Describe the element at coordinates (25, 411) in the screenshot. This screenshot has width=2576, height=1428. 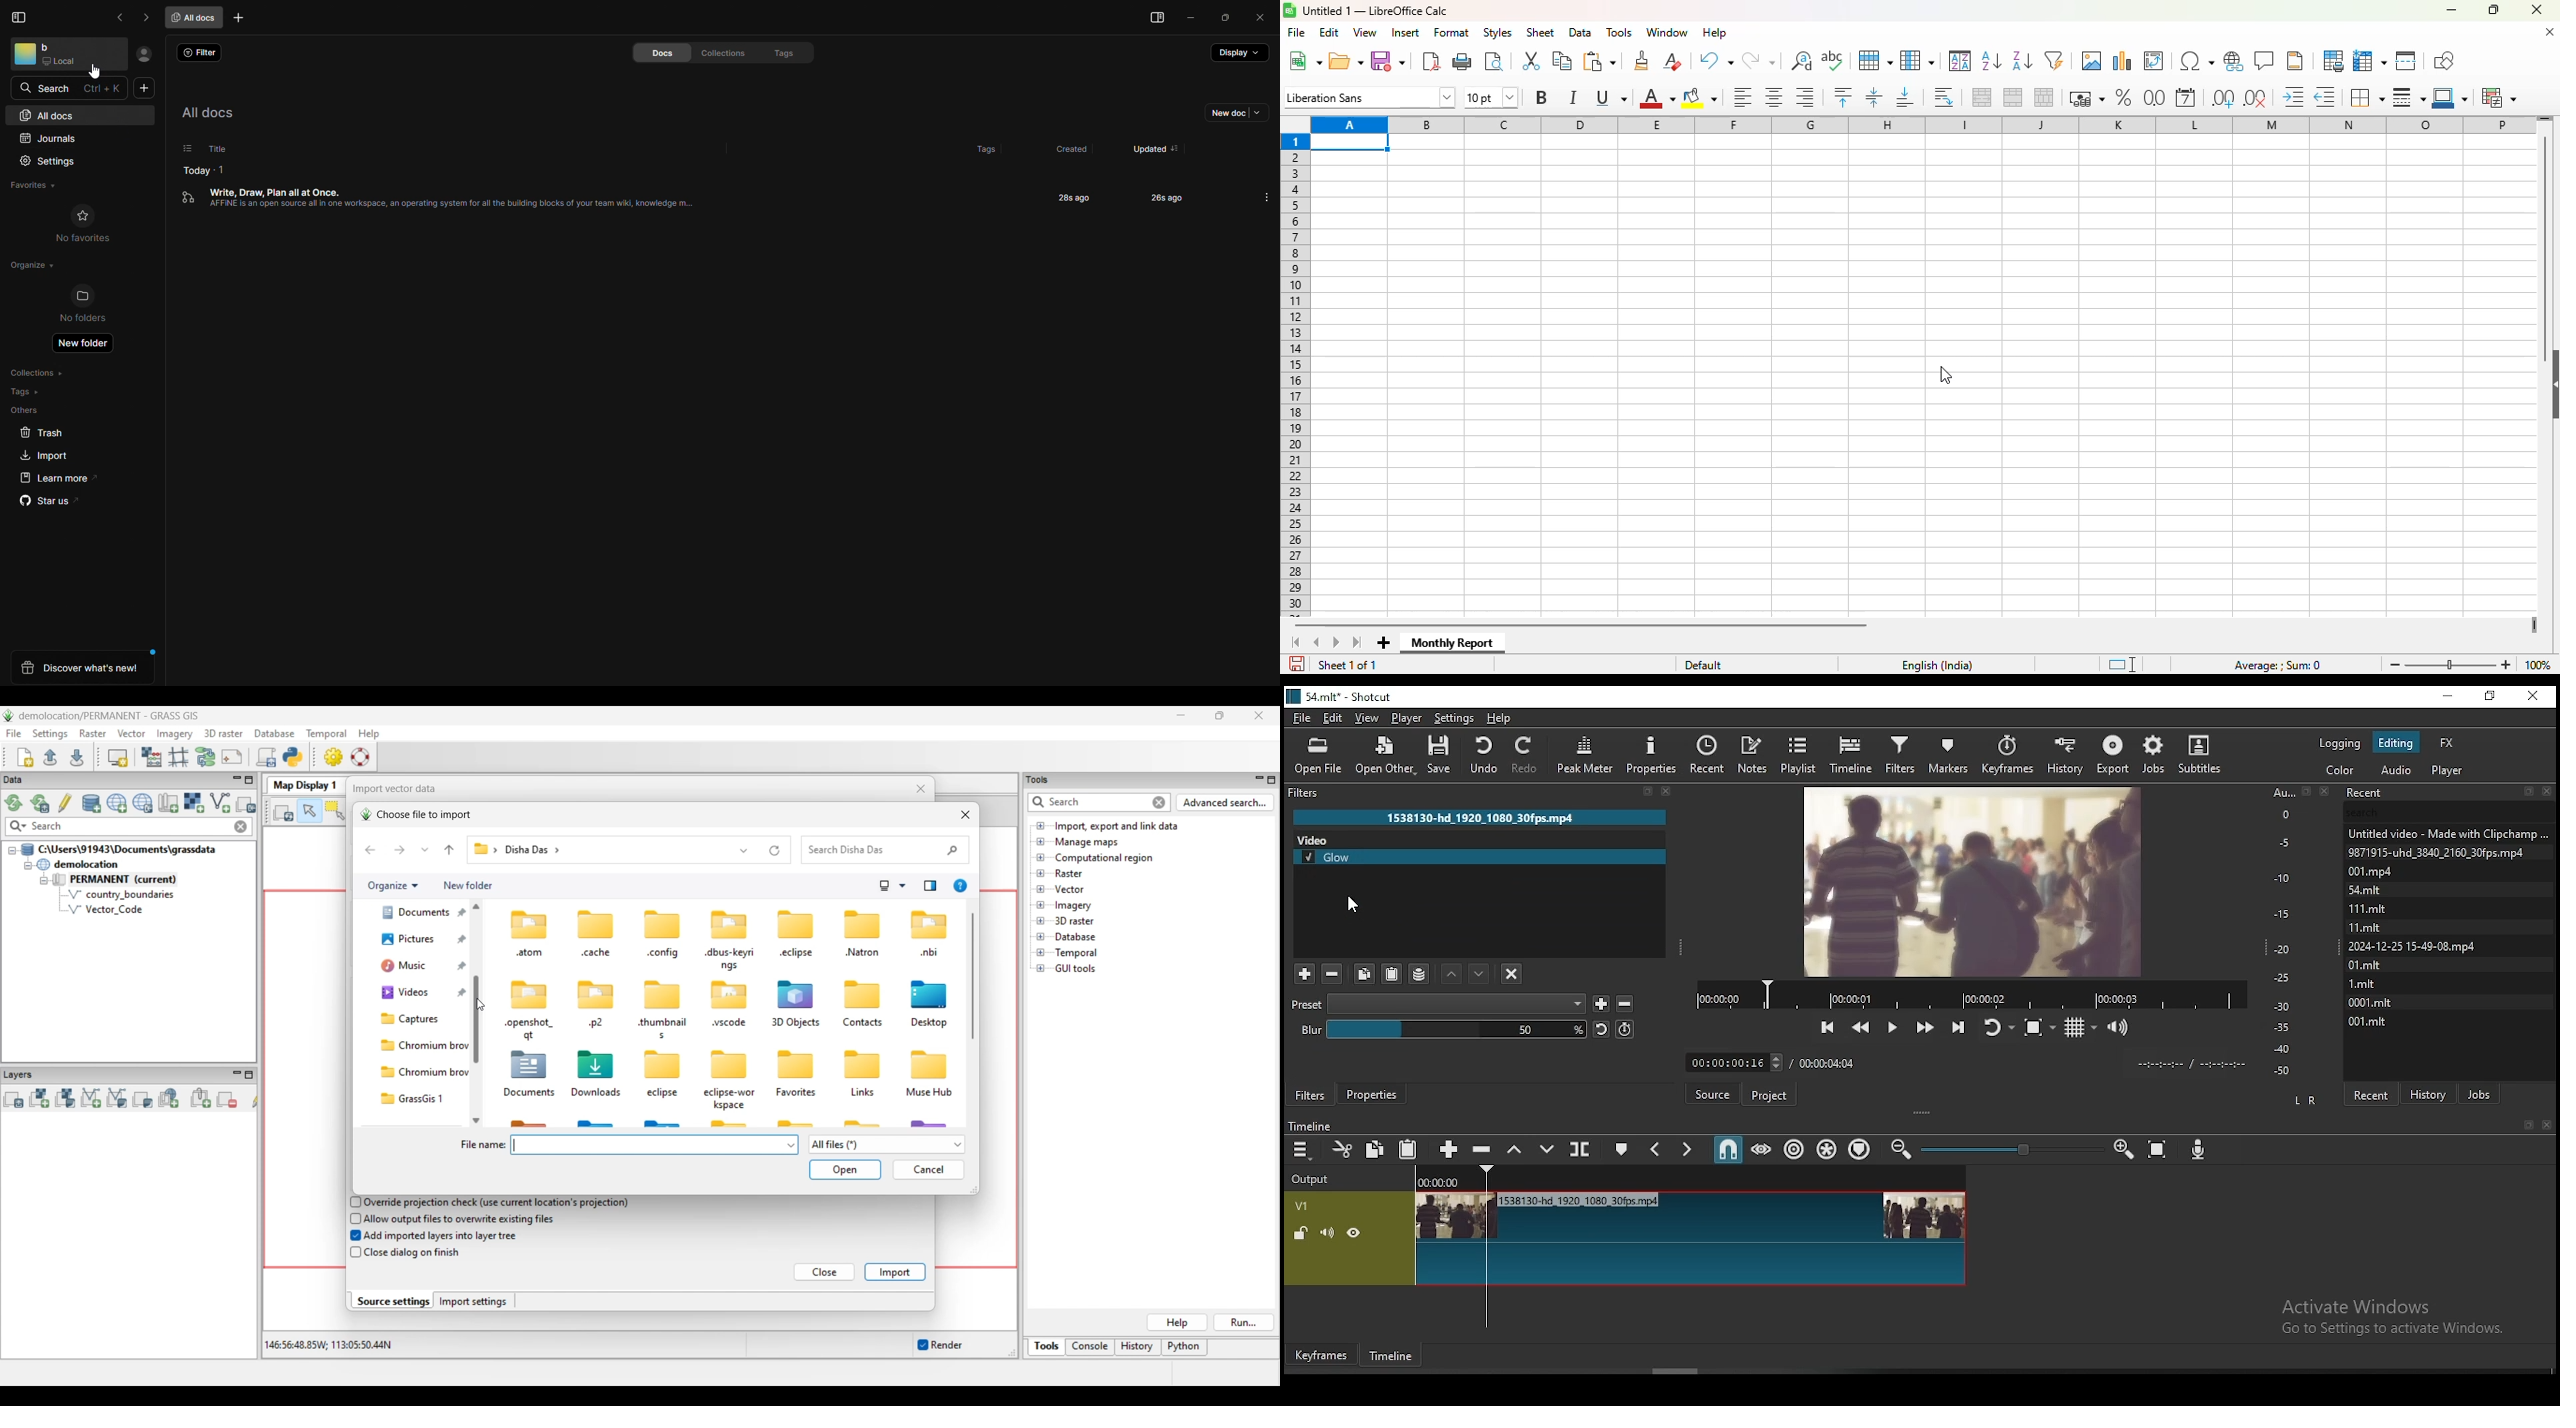
I see `others` at that location.